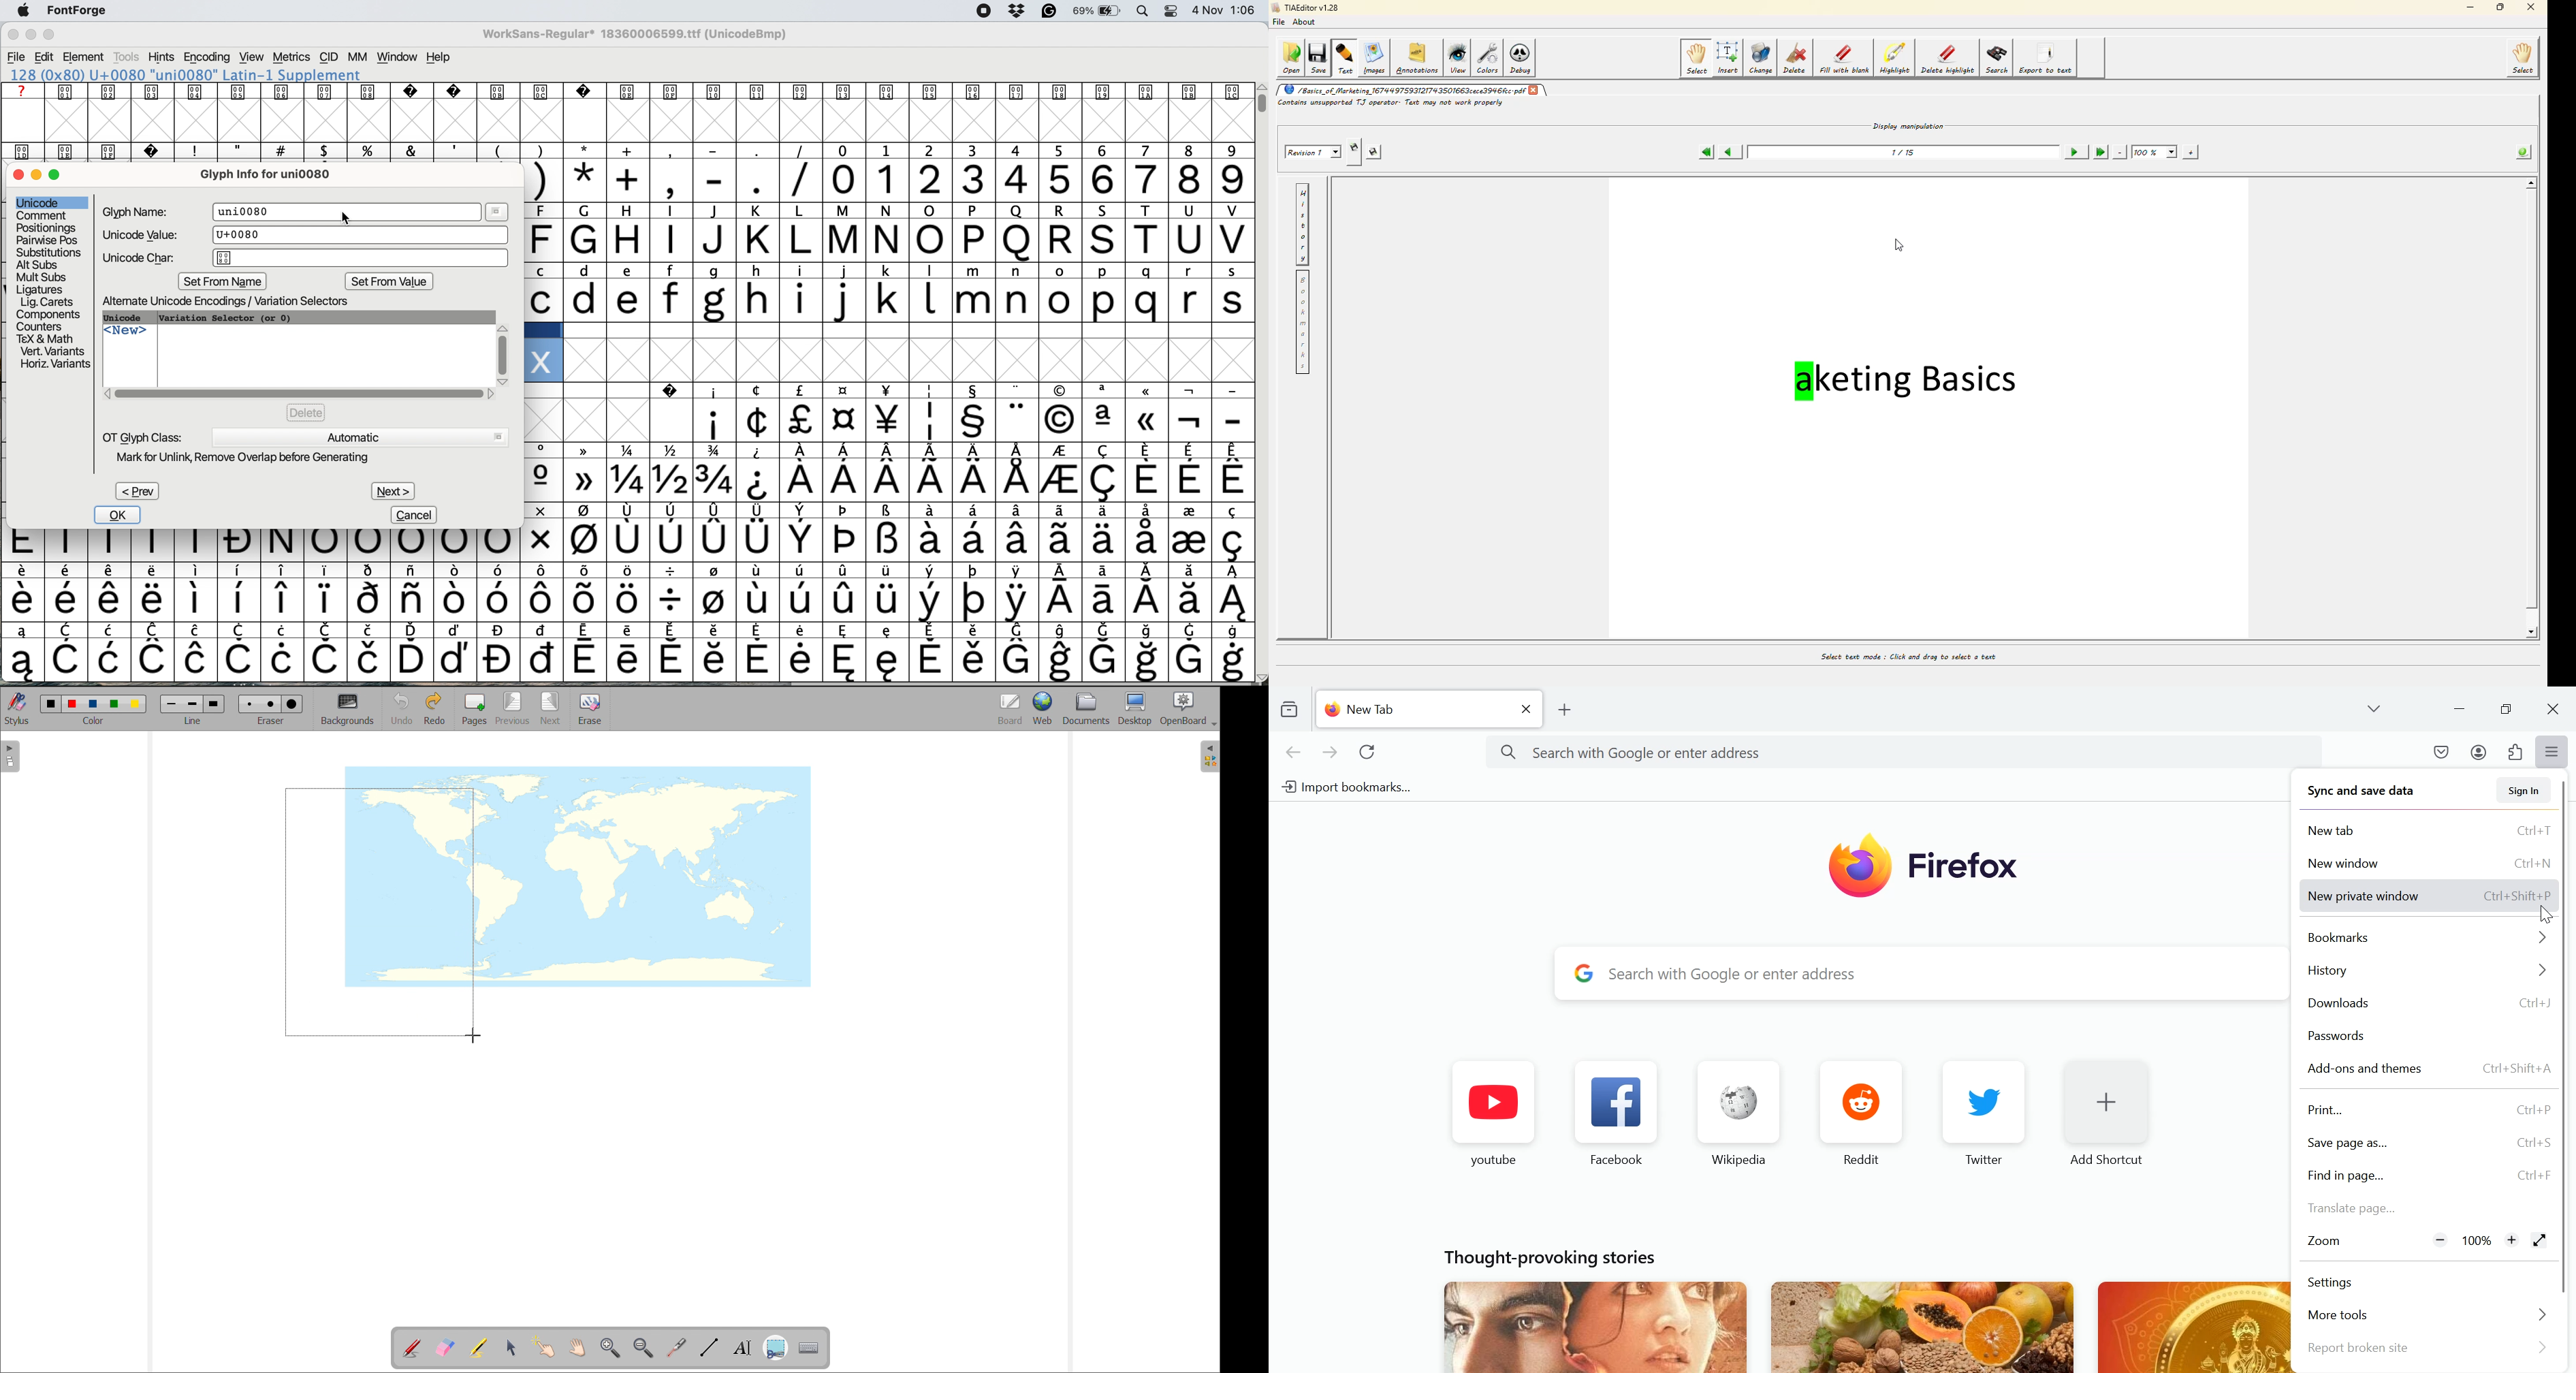 The width and height of the screenshot is (2576, 1400). What do you see at coordinates (52, 314) in the screenshot?
I see `components` at bounding box center [52, 314].